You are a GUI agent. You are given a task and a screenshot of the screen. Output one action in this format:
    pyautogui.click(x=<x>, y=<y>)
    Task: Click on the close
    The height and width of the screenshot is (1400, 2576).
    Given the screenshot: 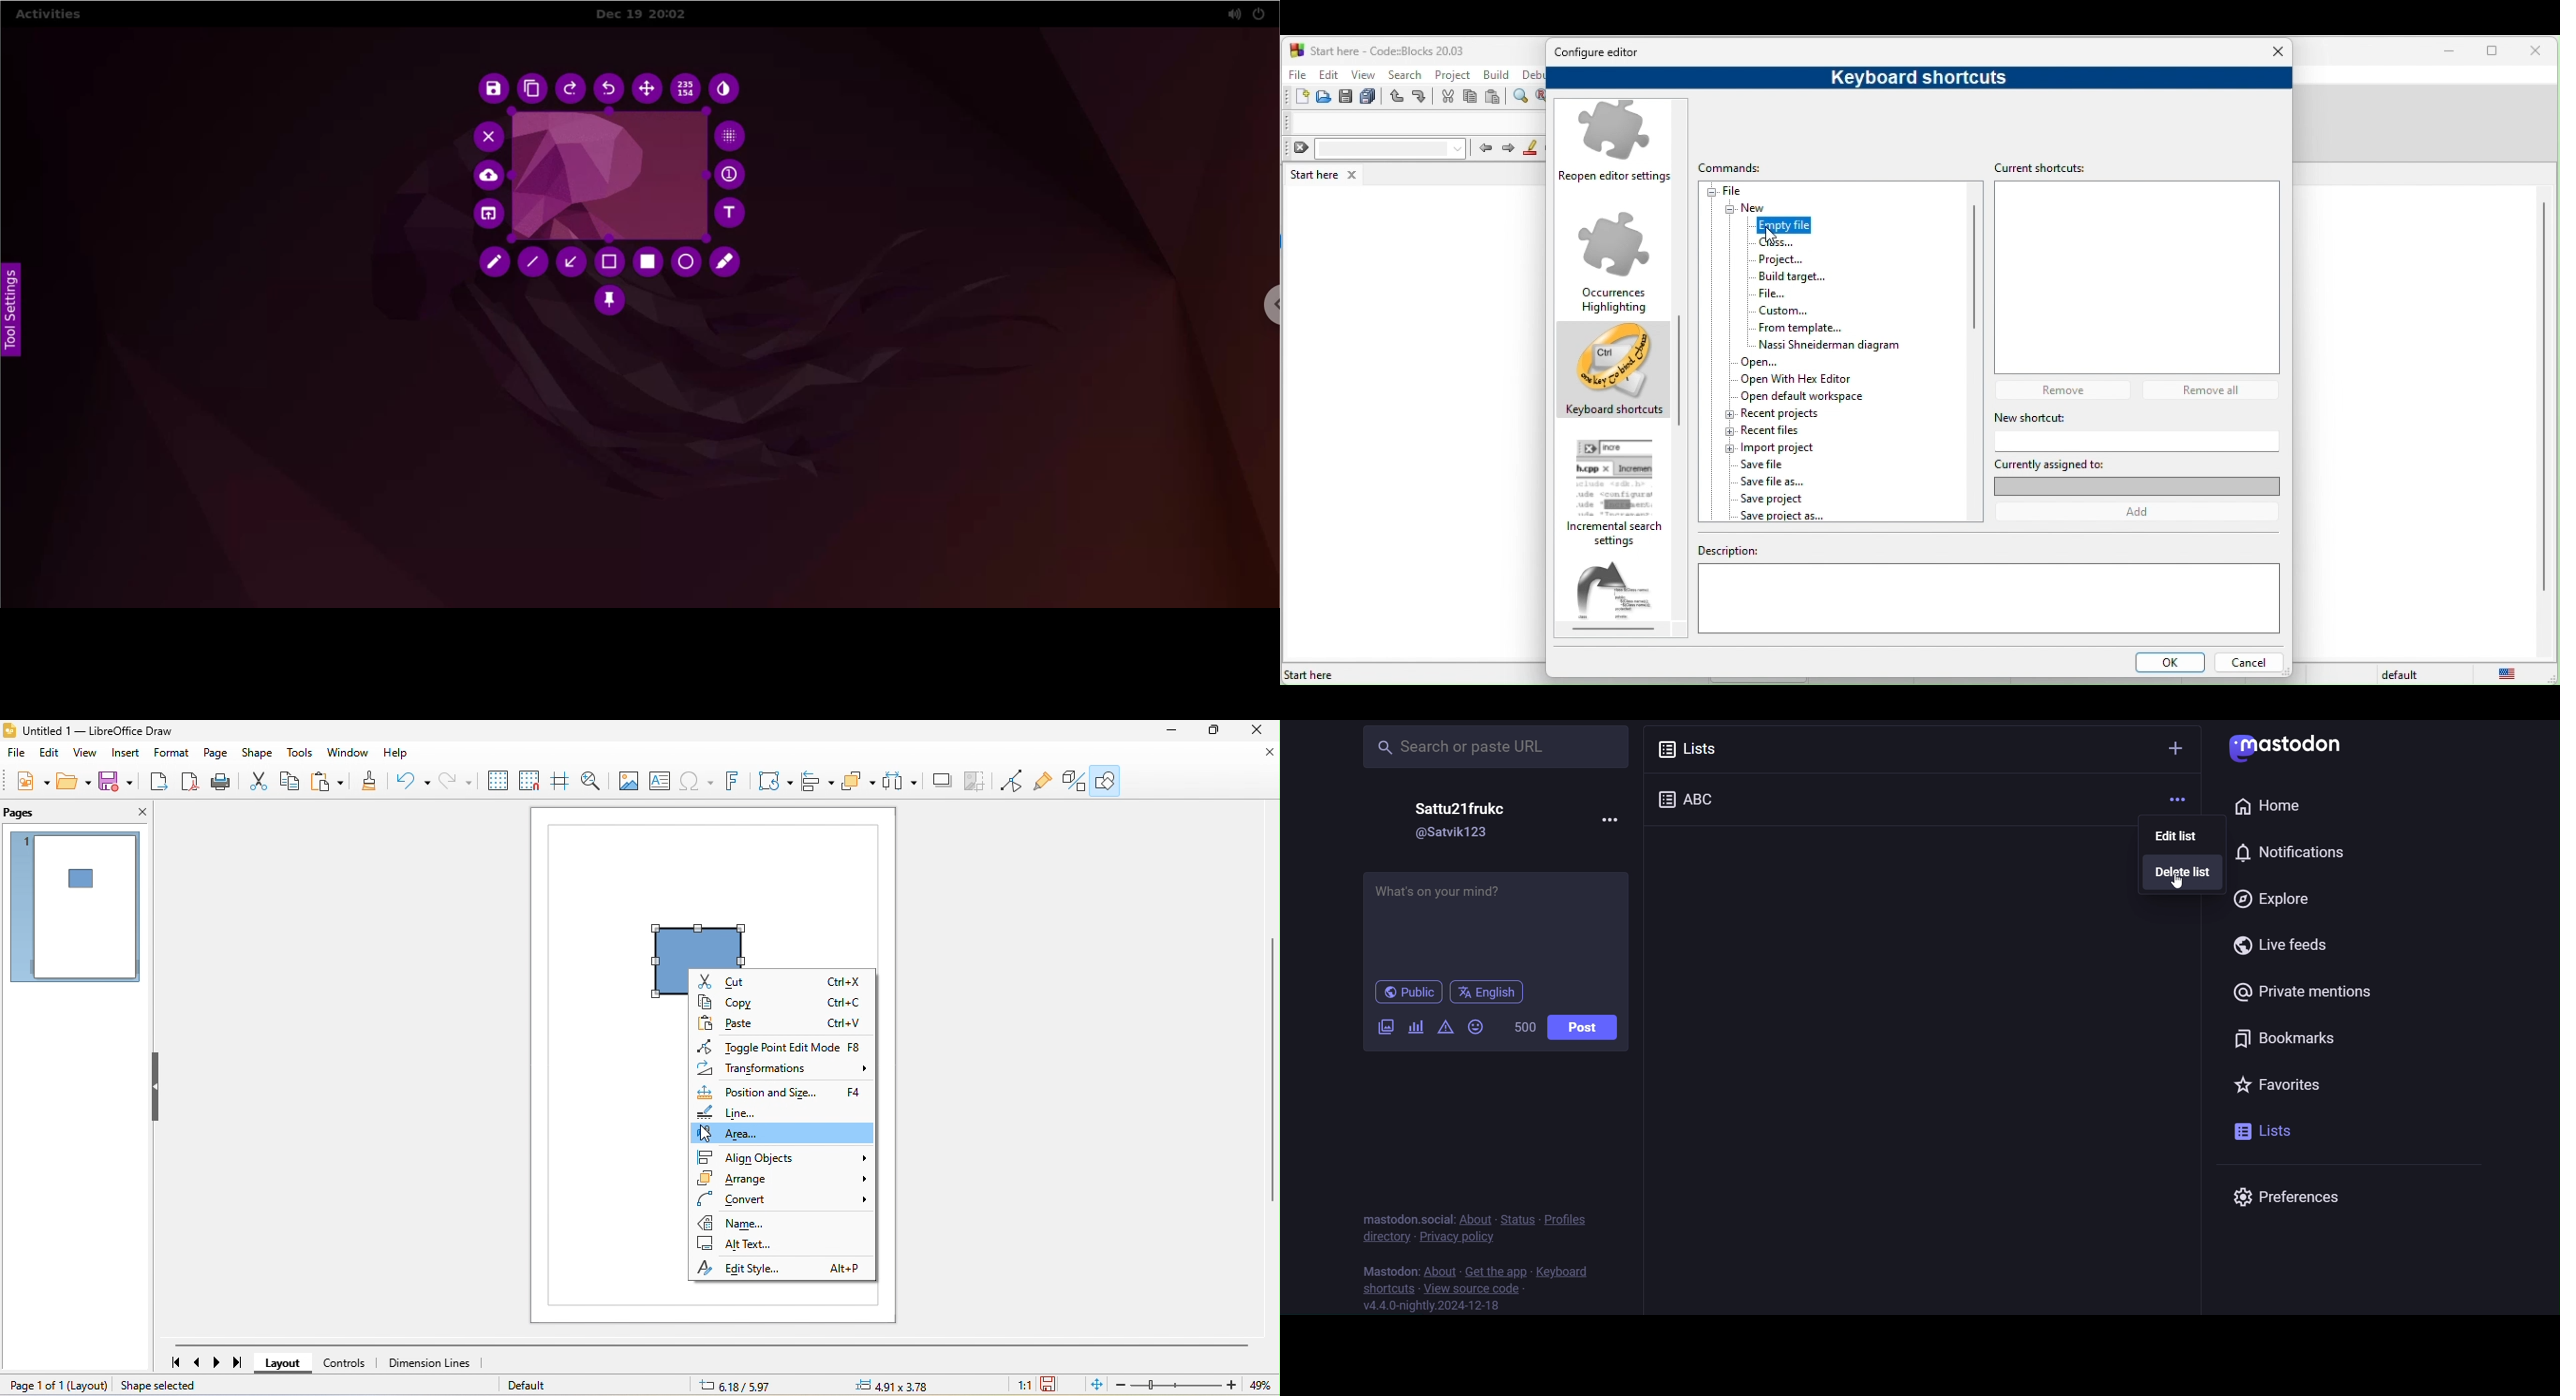 What is the action you would take?
    pyautogui.click(x=128, y=815)
    